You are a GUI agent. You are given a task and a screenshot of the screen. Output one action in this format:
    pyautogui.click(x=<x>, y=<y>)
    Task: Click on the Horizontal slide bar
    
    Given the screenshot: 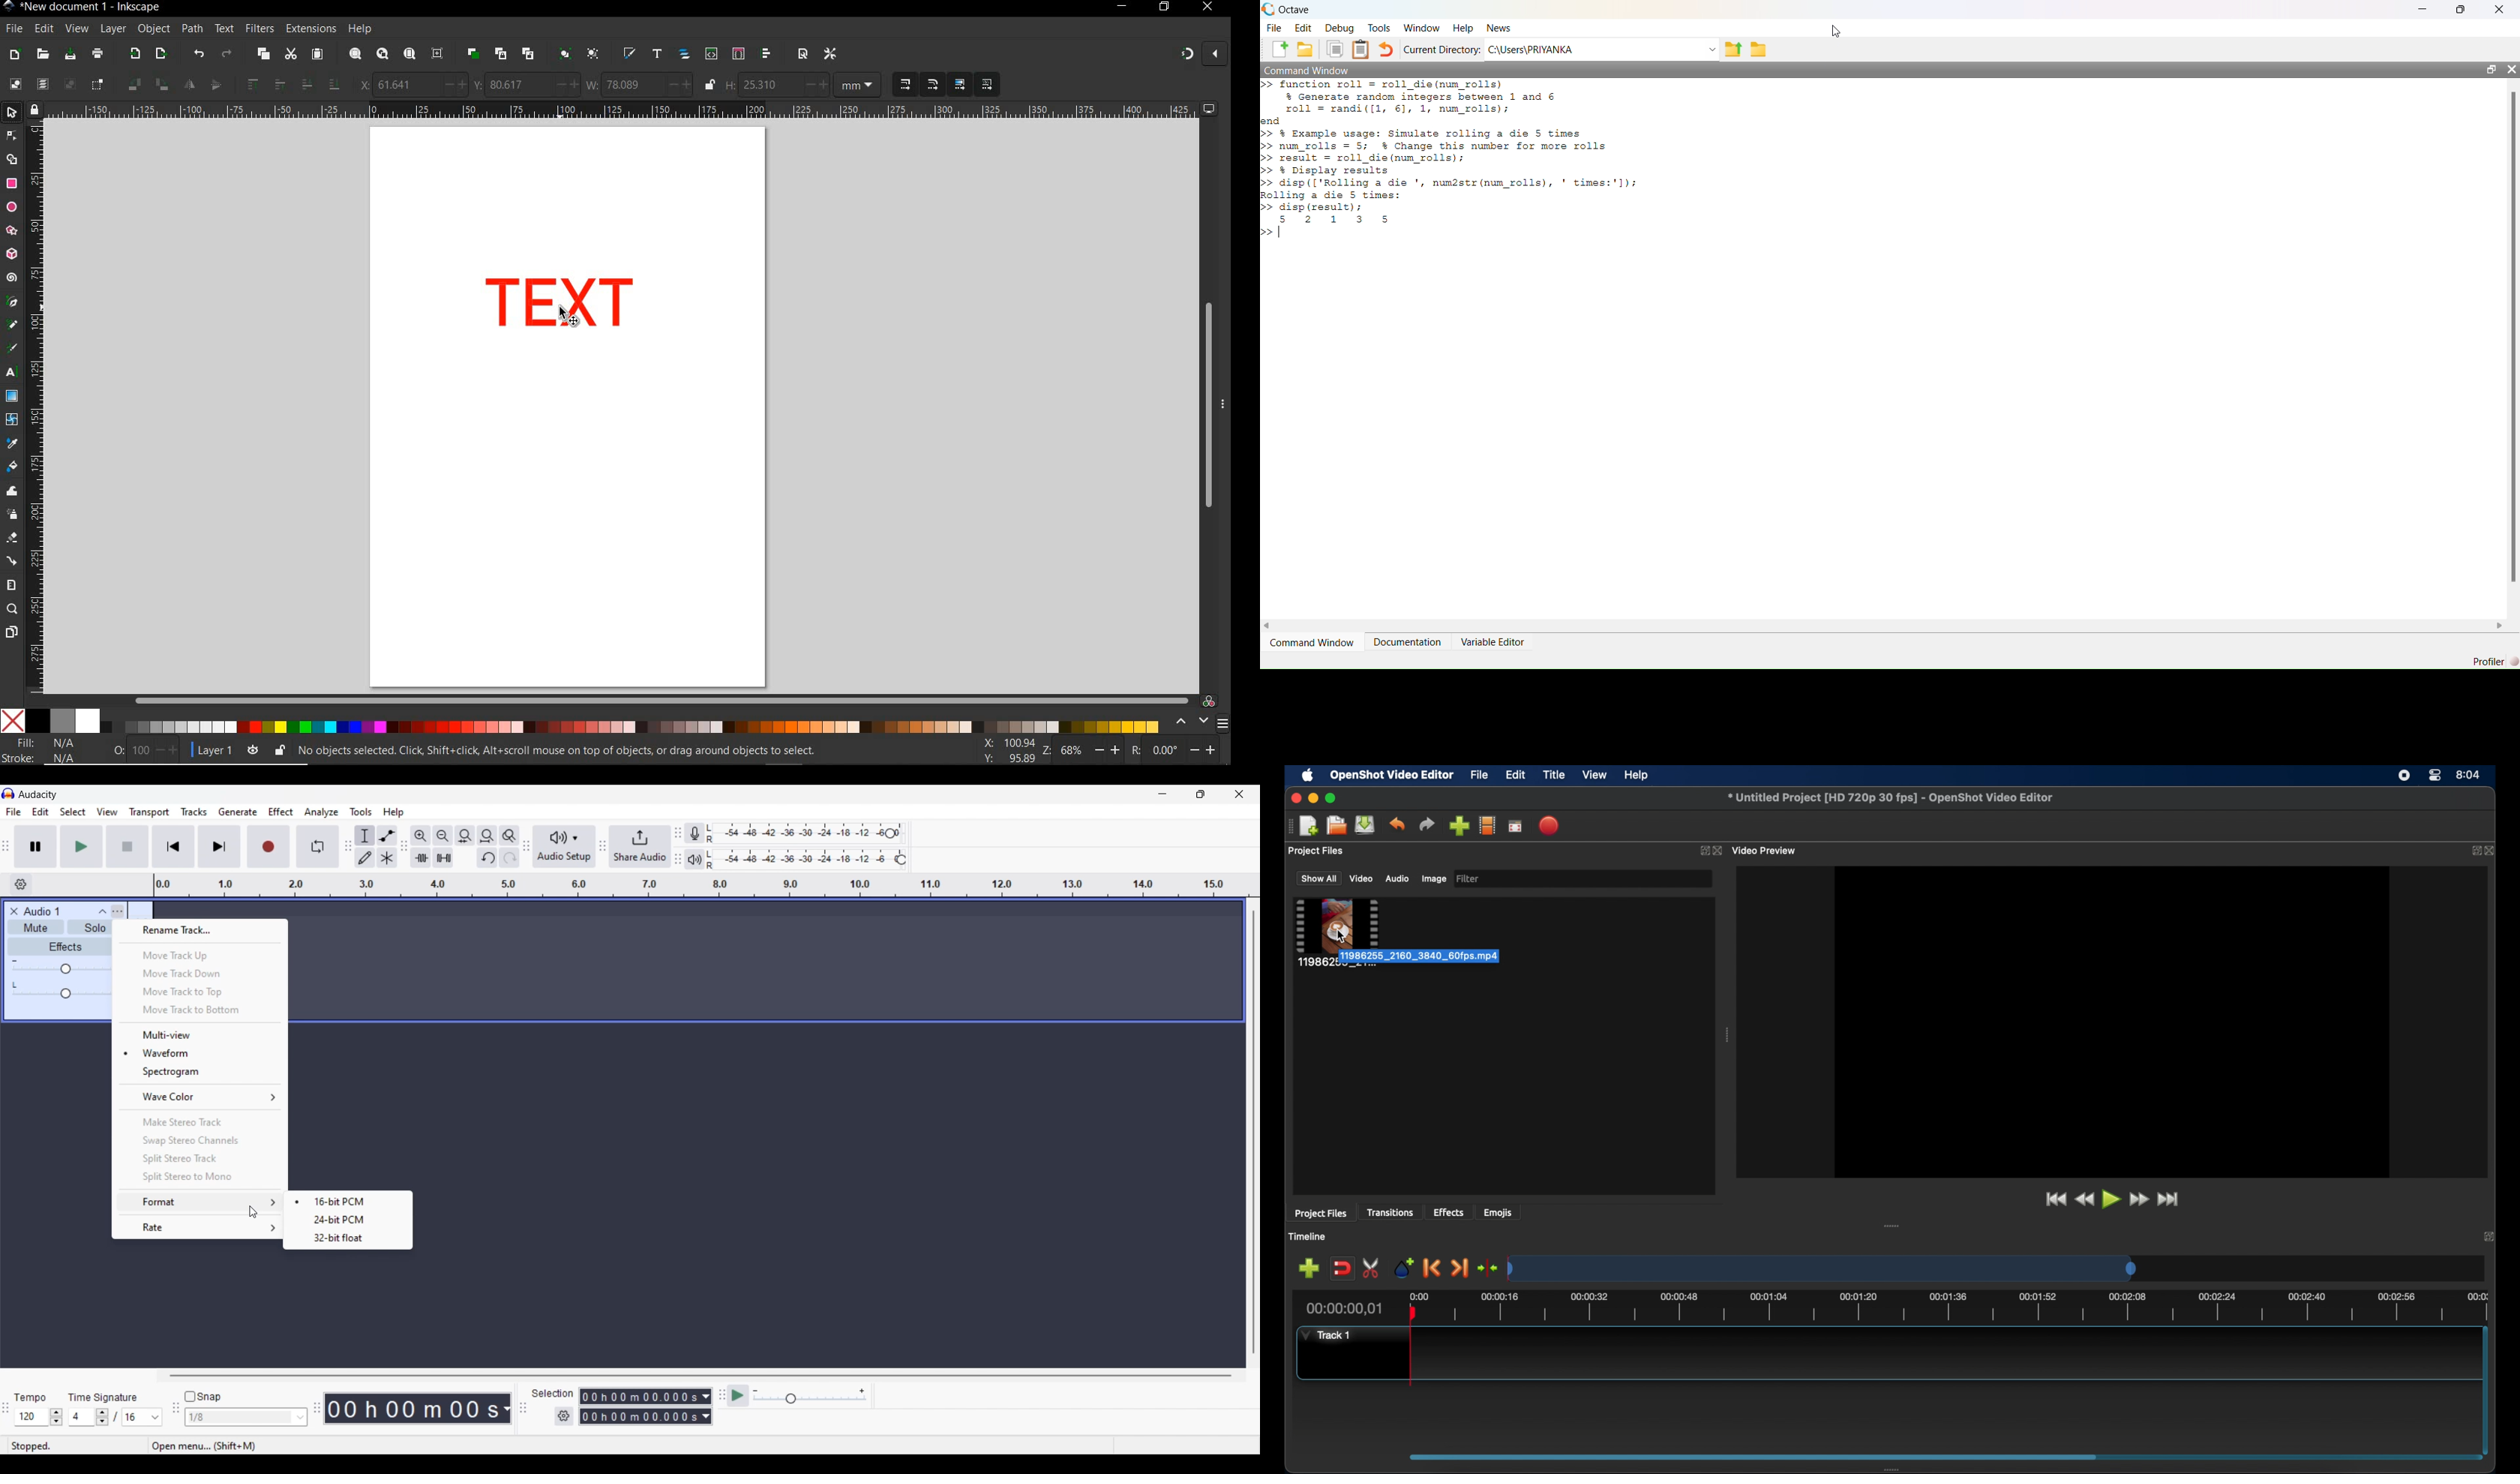 What is the action you would take?
    pyautogui.click(x=701, y=1376)
    